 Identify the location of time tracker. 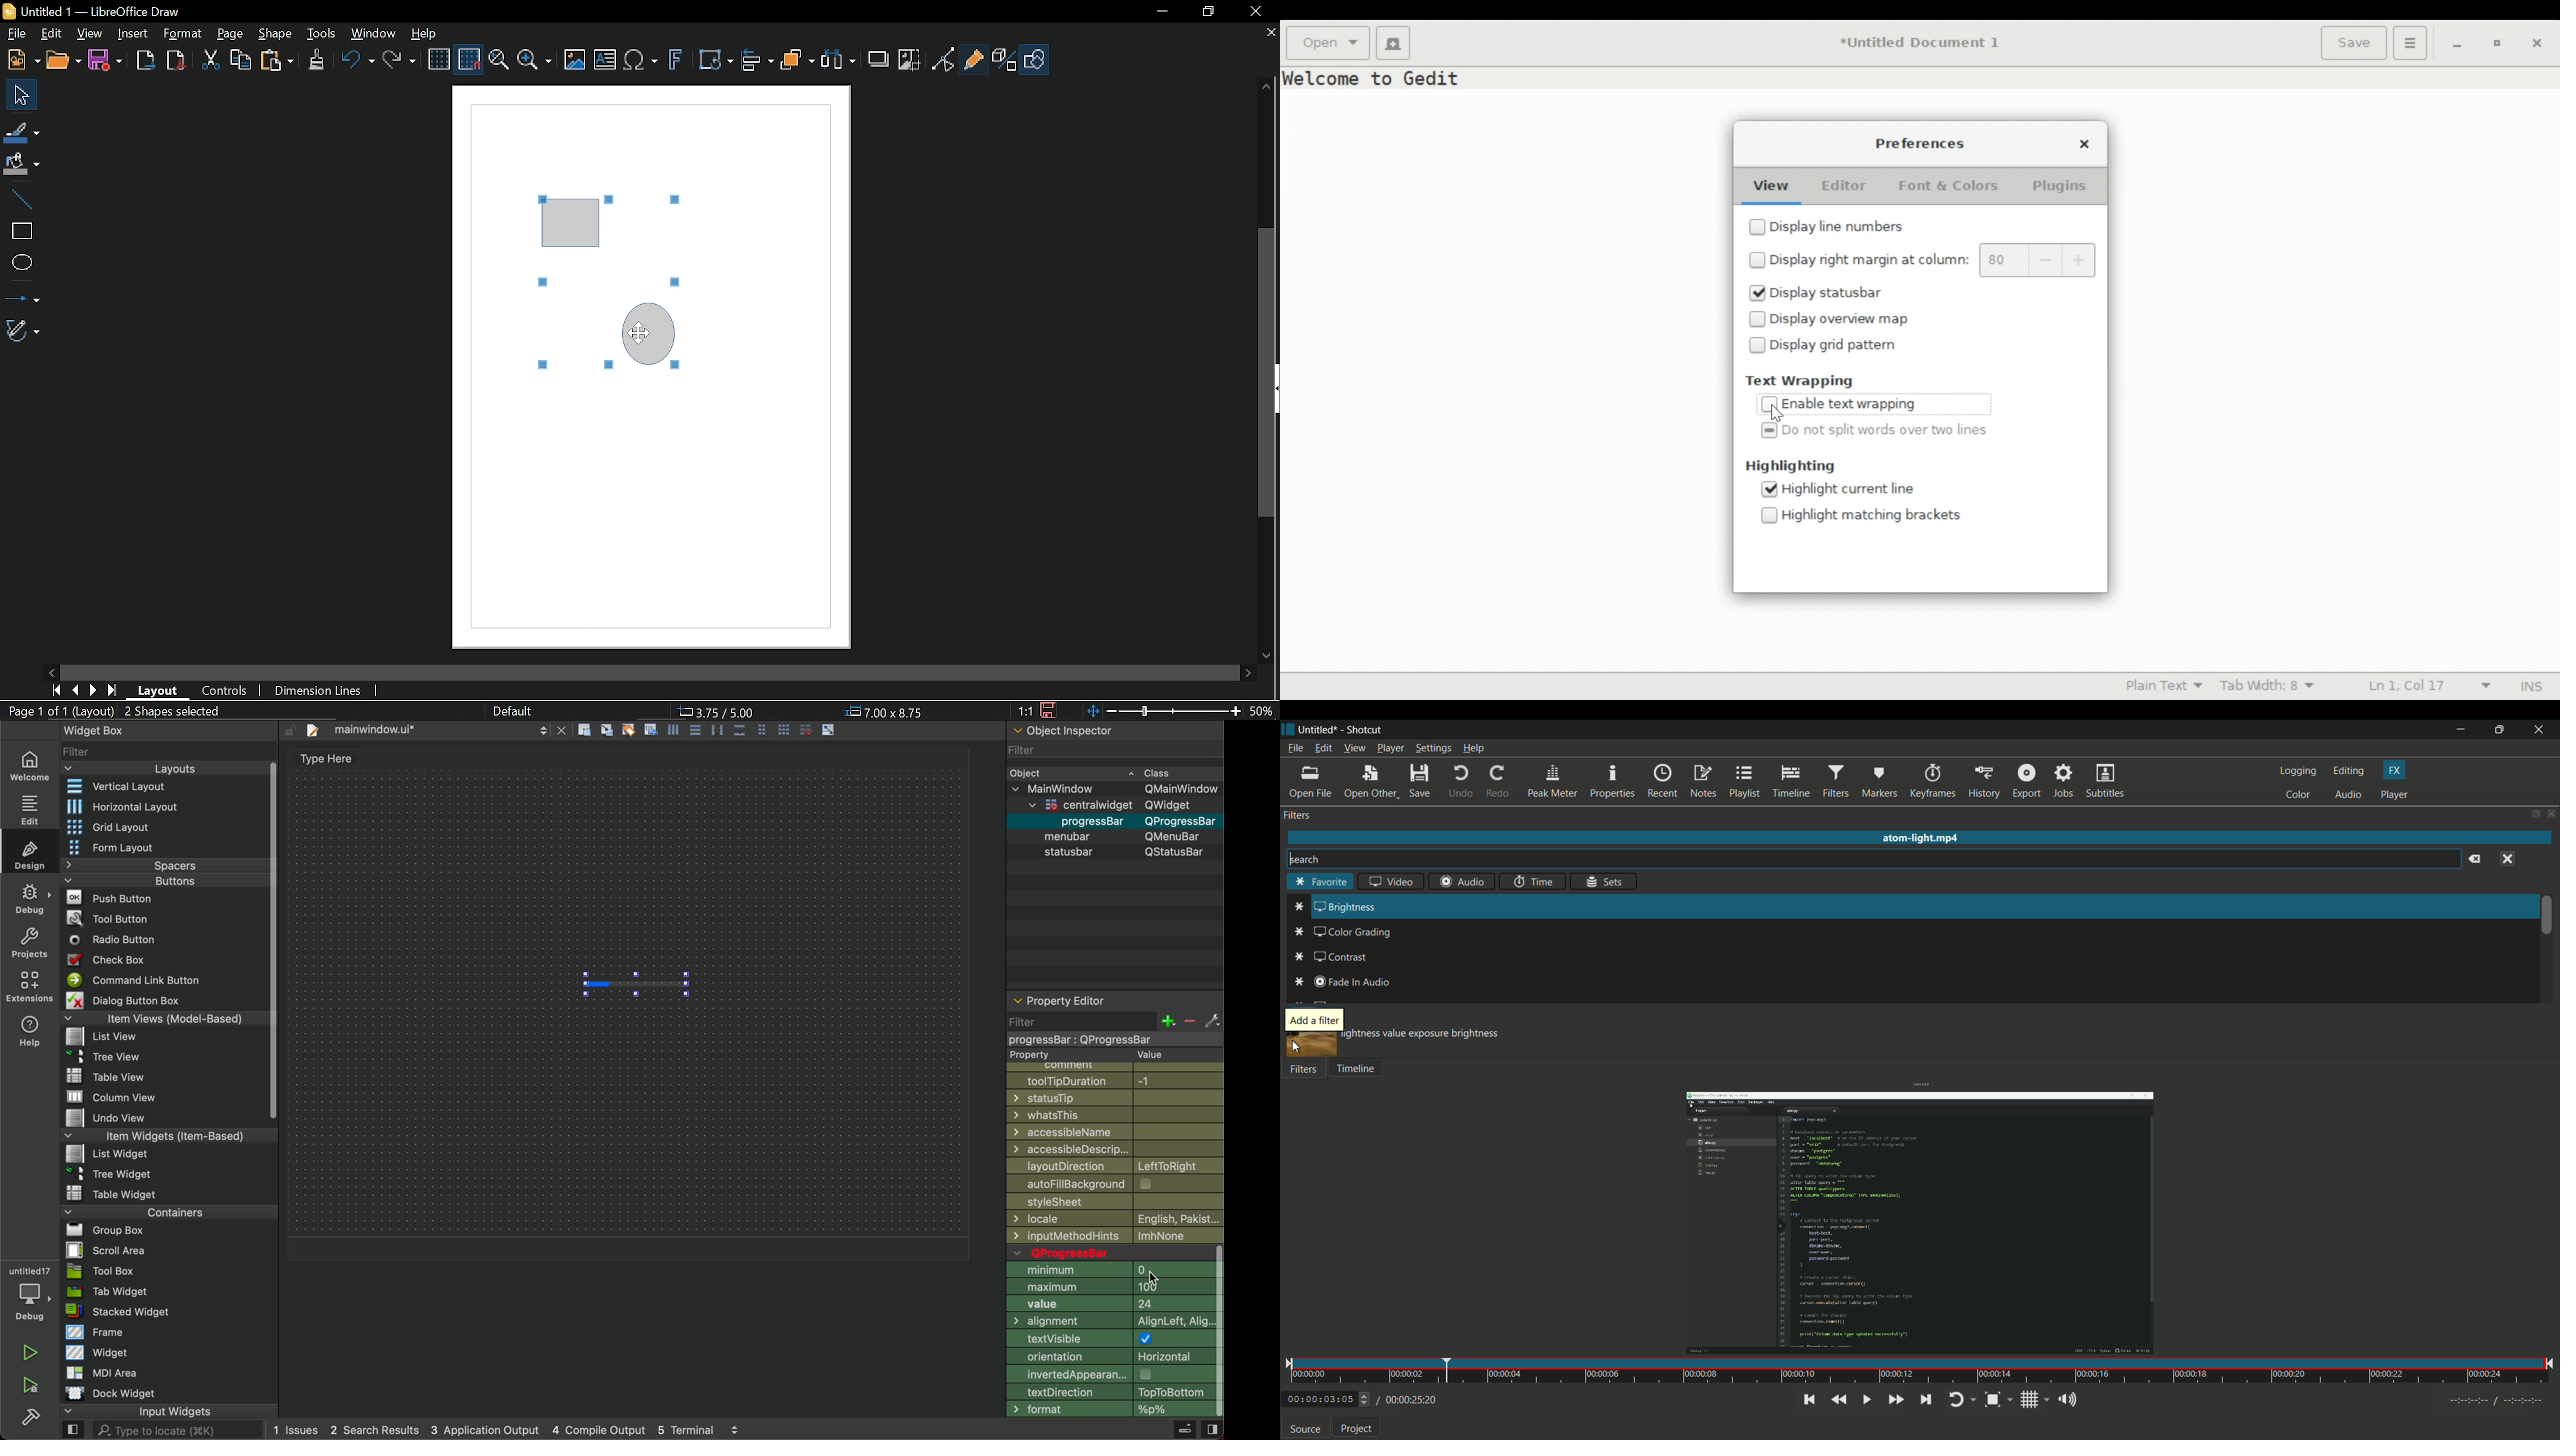
(1919, 1371).